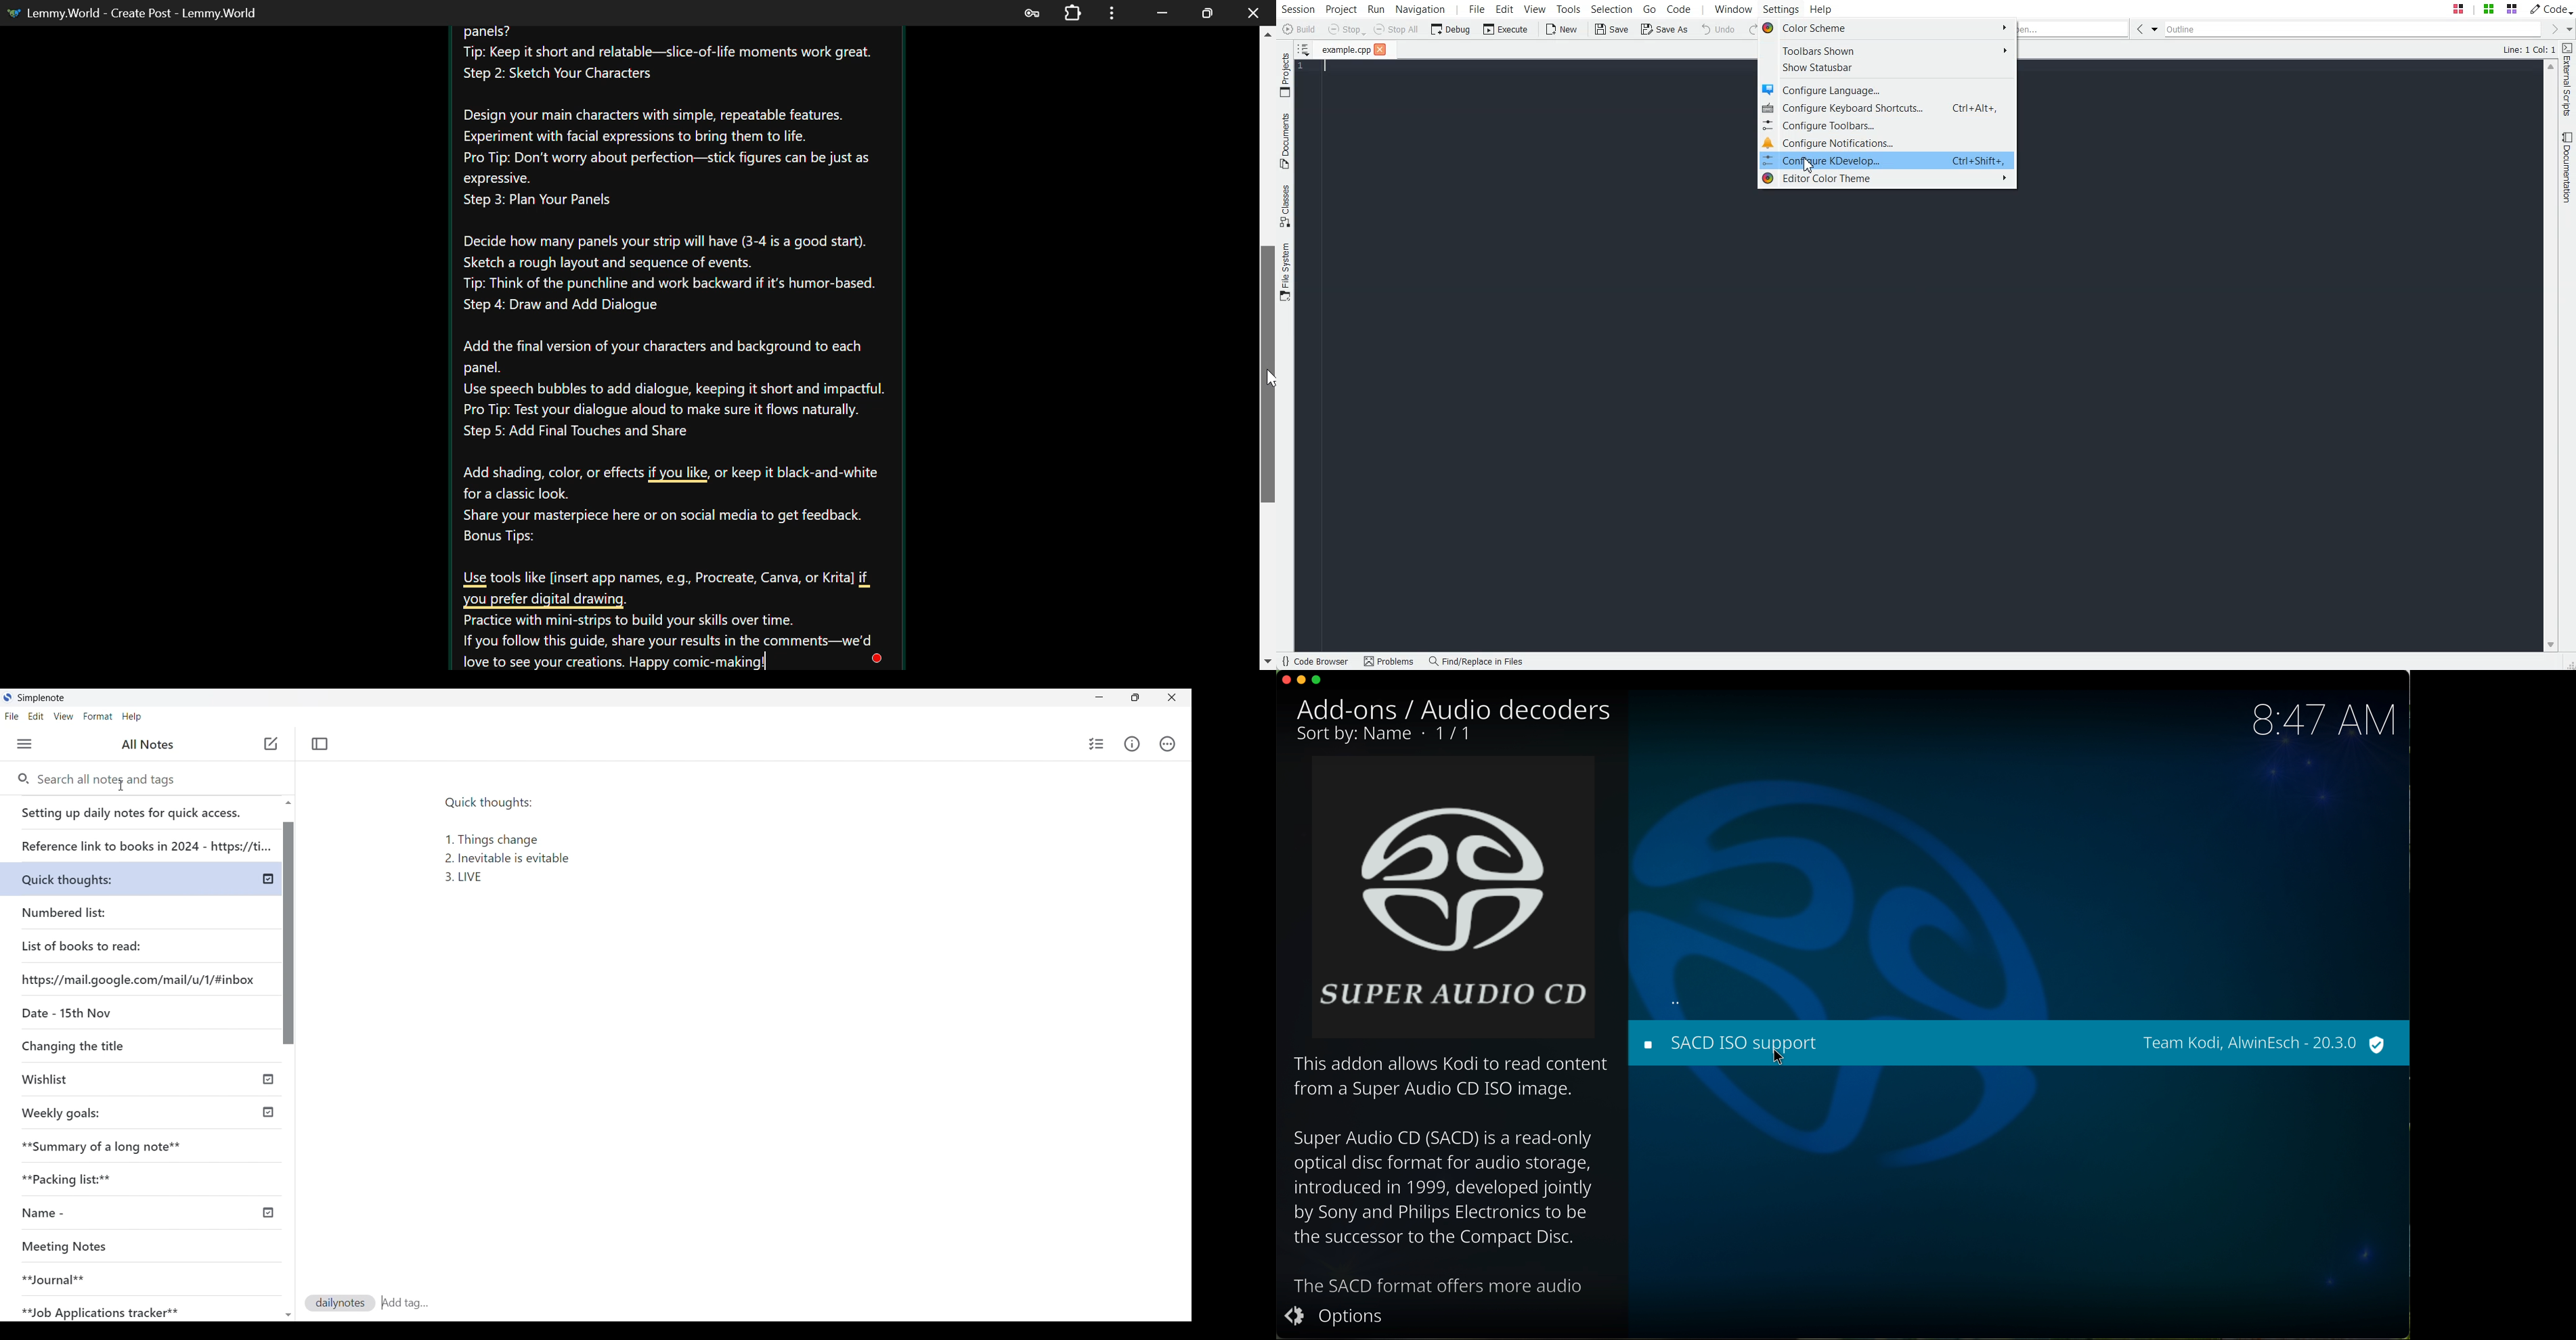  What do you see at coordinates (1453, 734) in the screenshot?
I see `1/1` at bounding box center [1453, 734].